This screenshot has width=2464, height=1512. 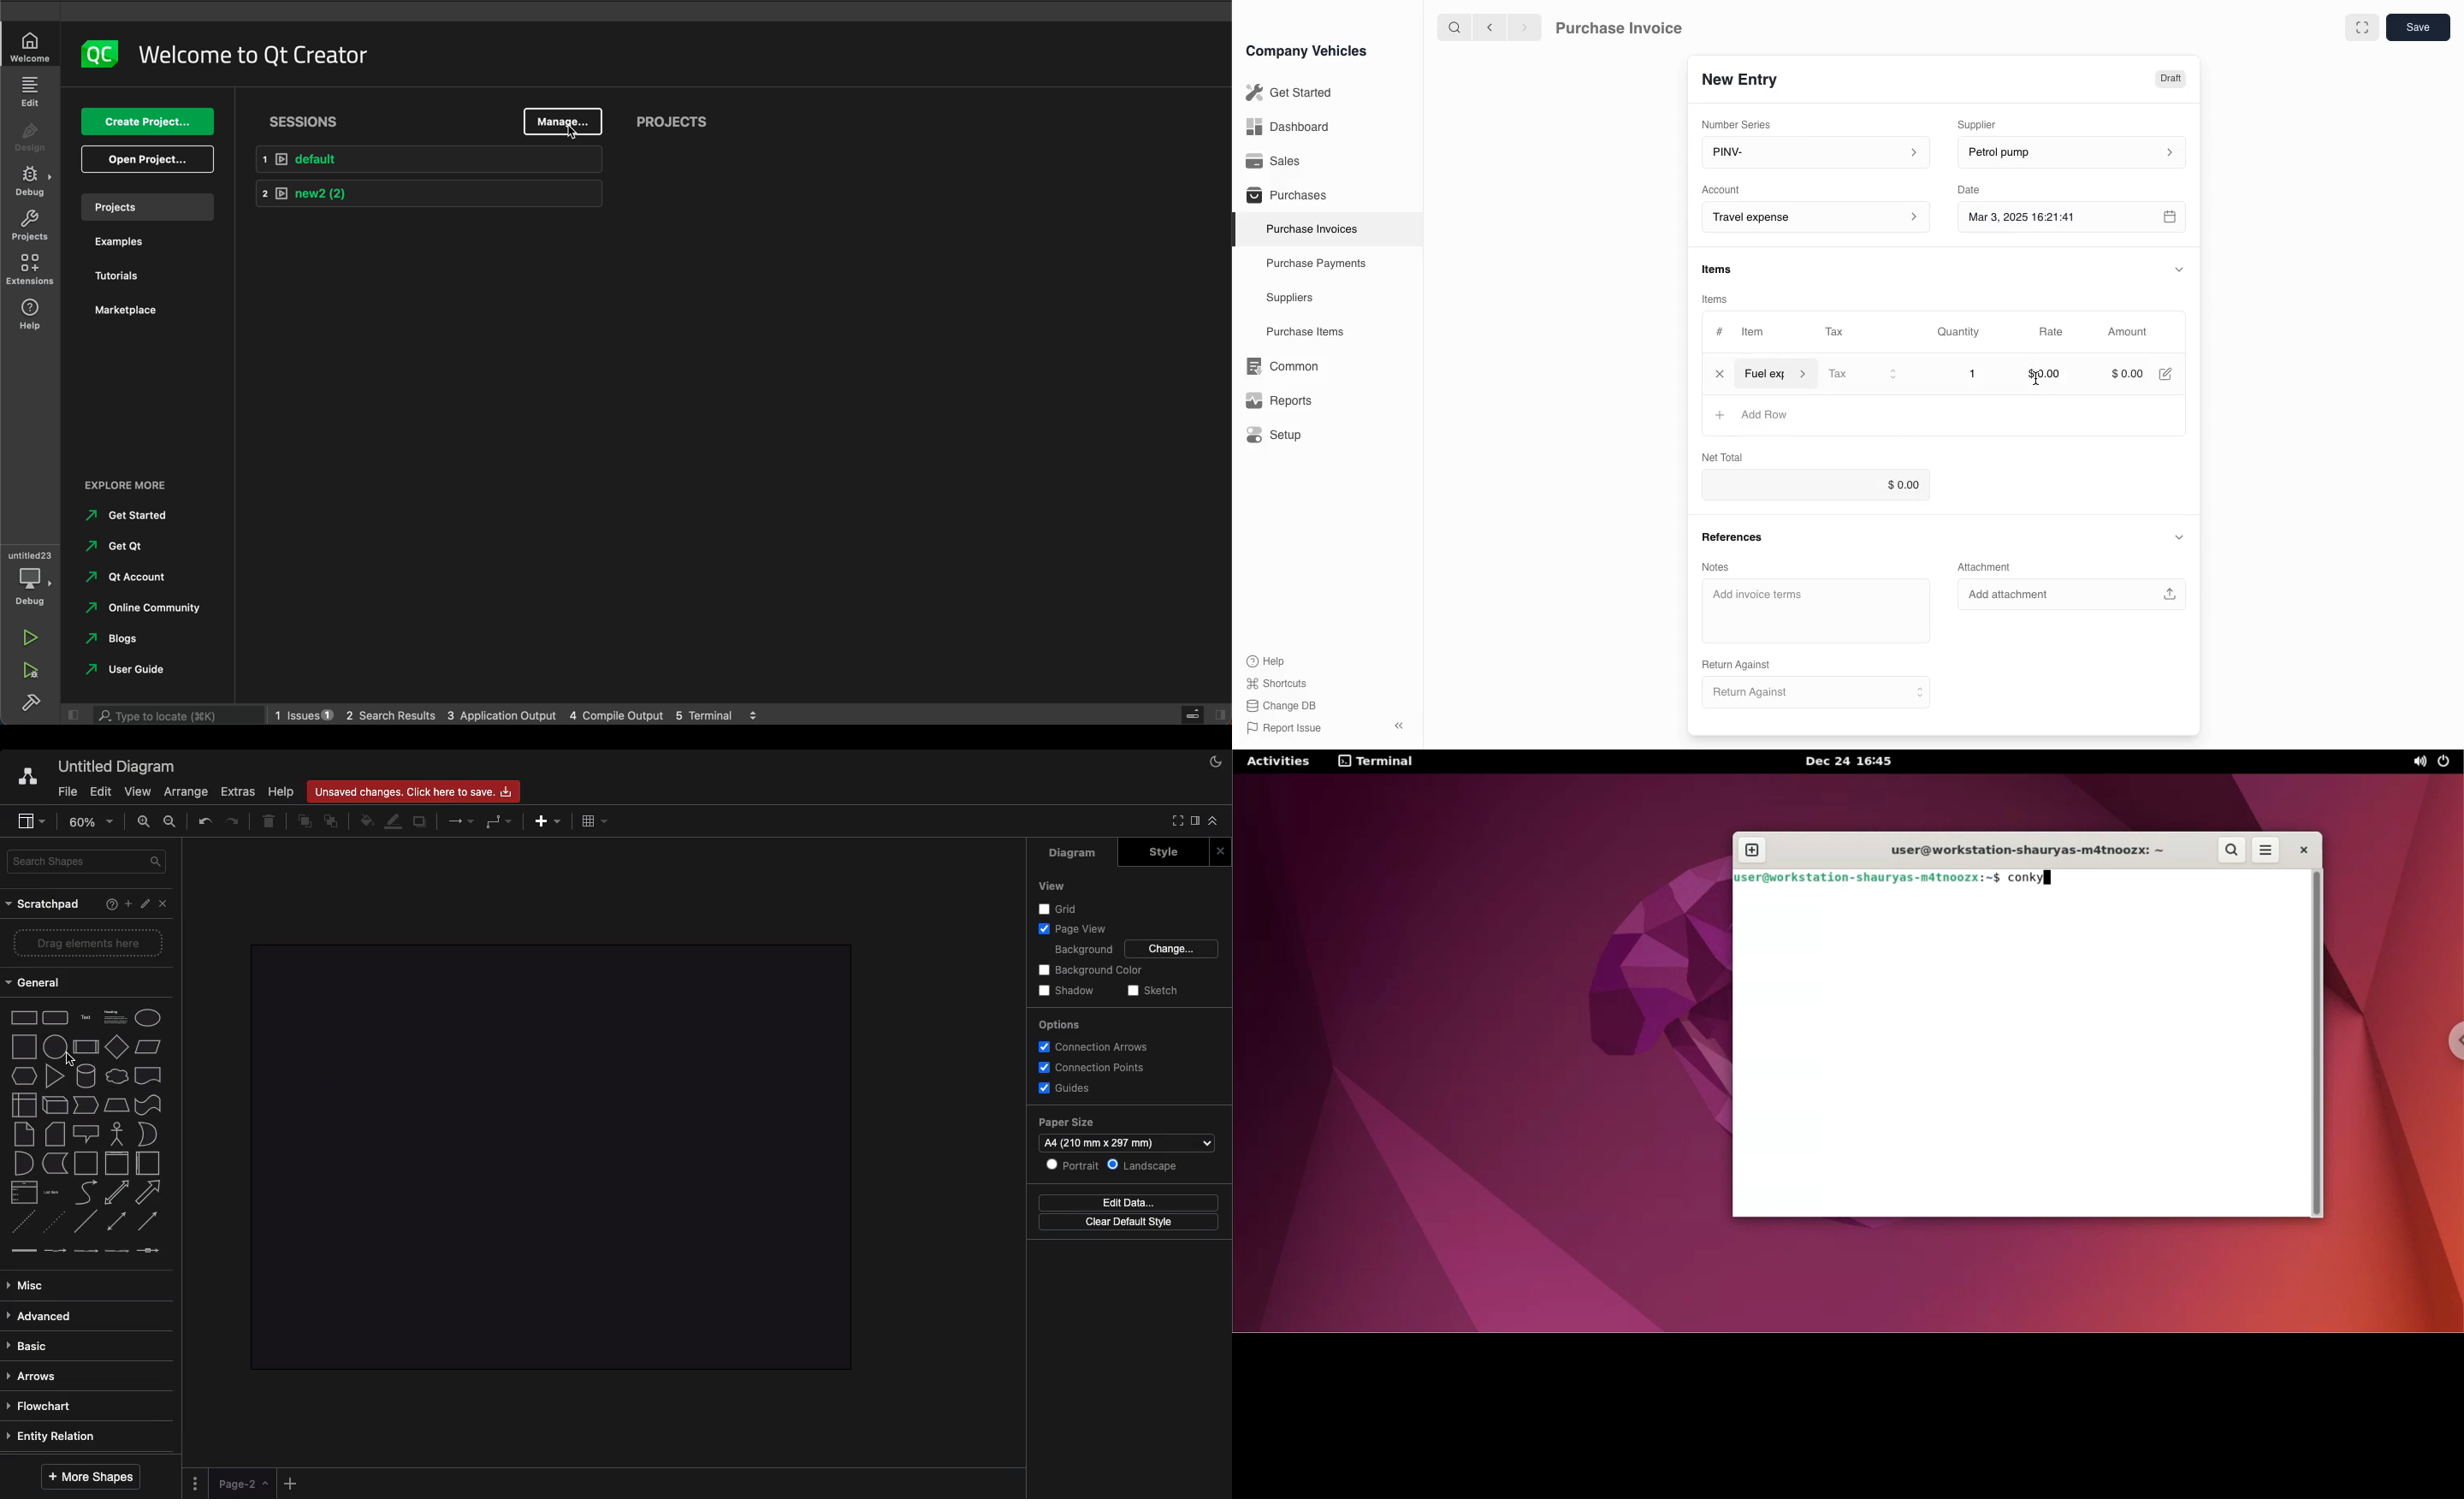 I want to click on To back, so click(x=335, y=822).